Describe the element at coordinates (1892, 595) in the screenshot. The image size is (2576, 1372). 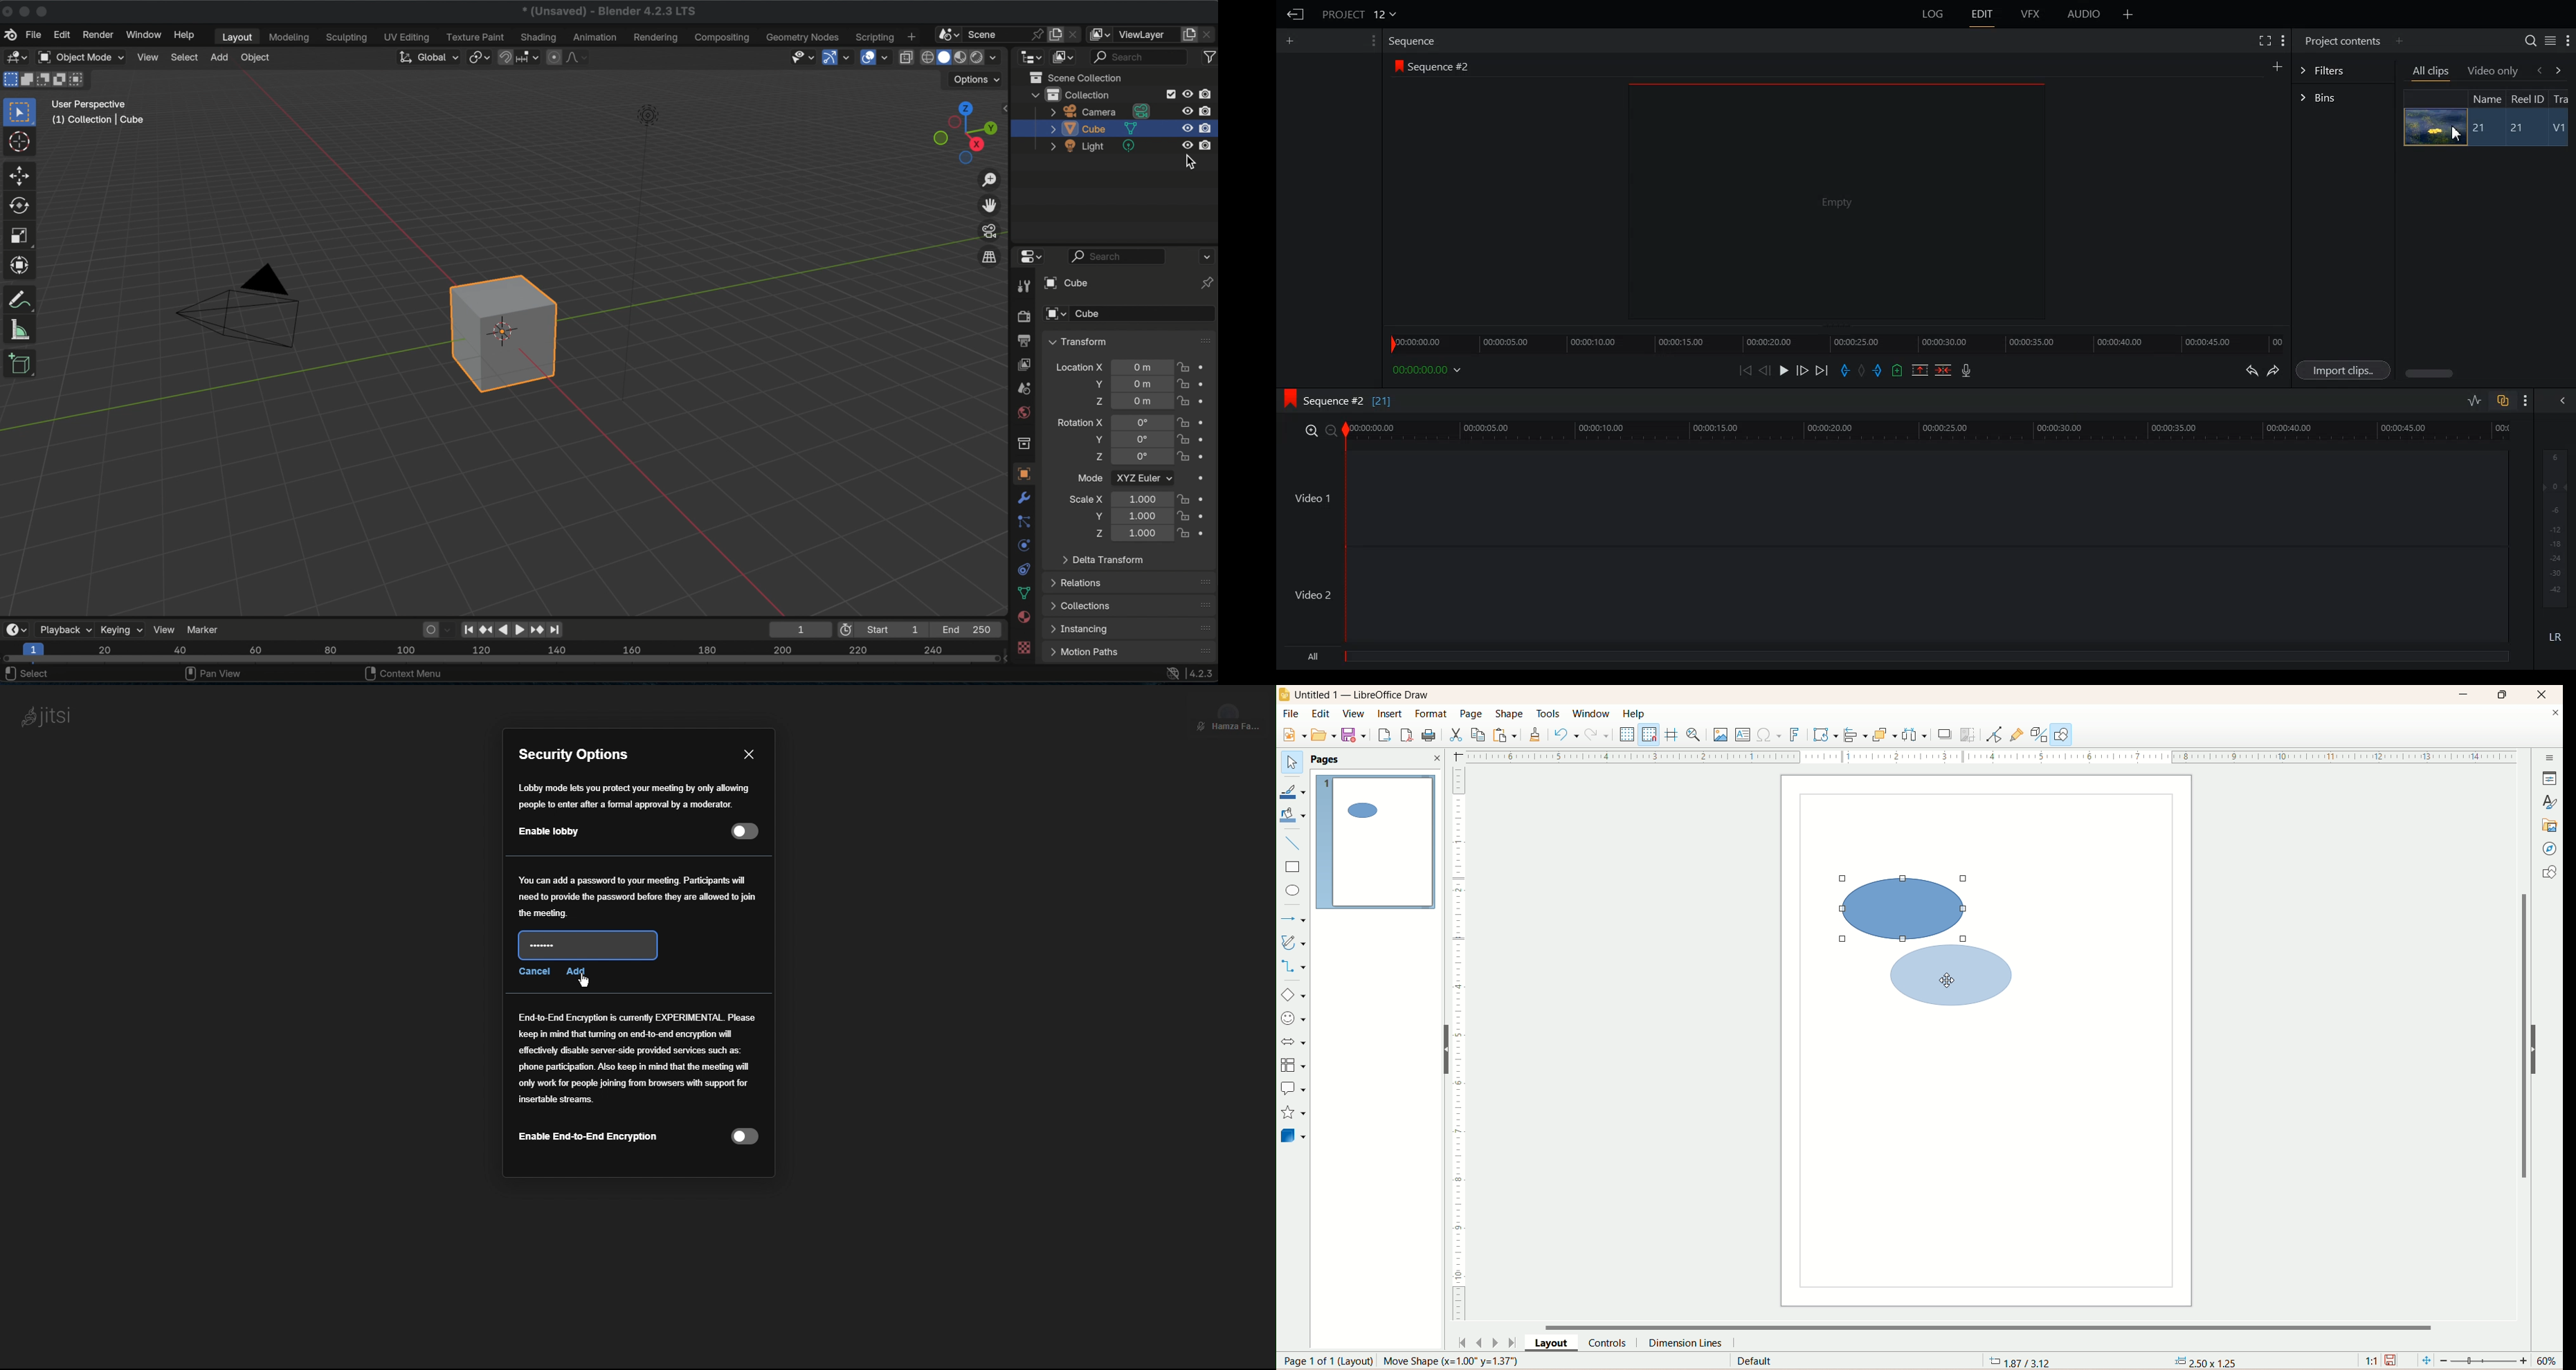
I see `Video 2` at that location.